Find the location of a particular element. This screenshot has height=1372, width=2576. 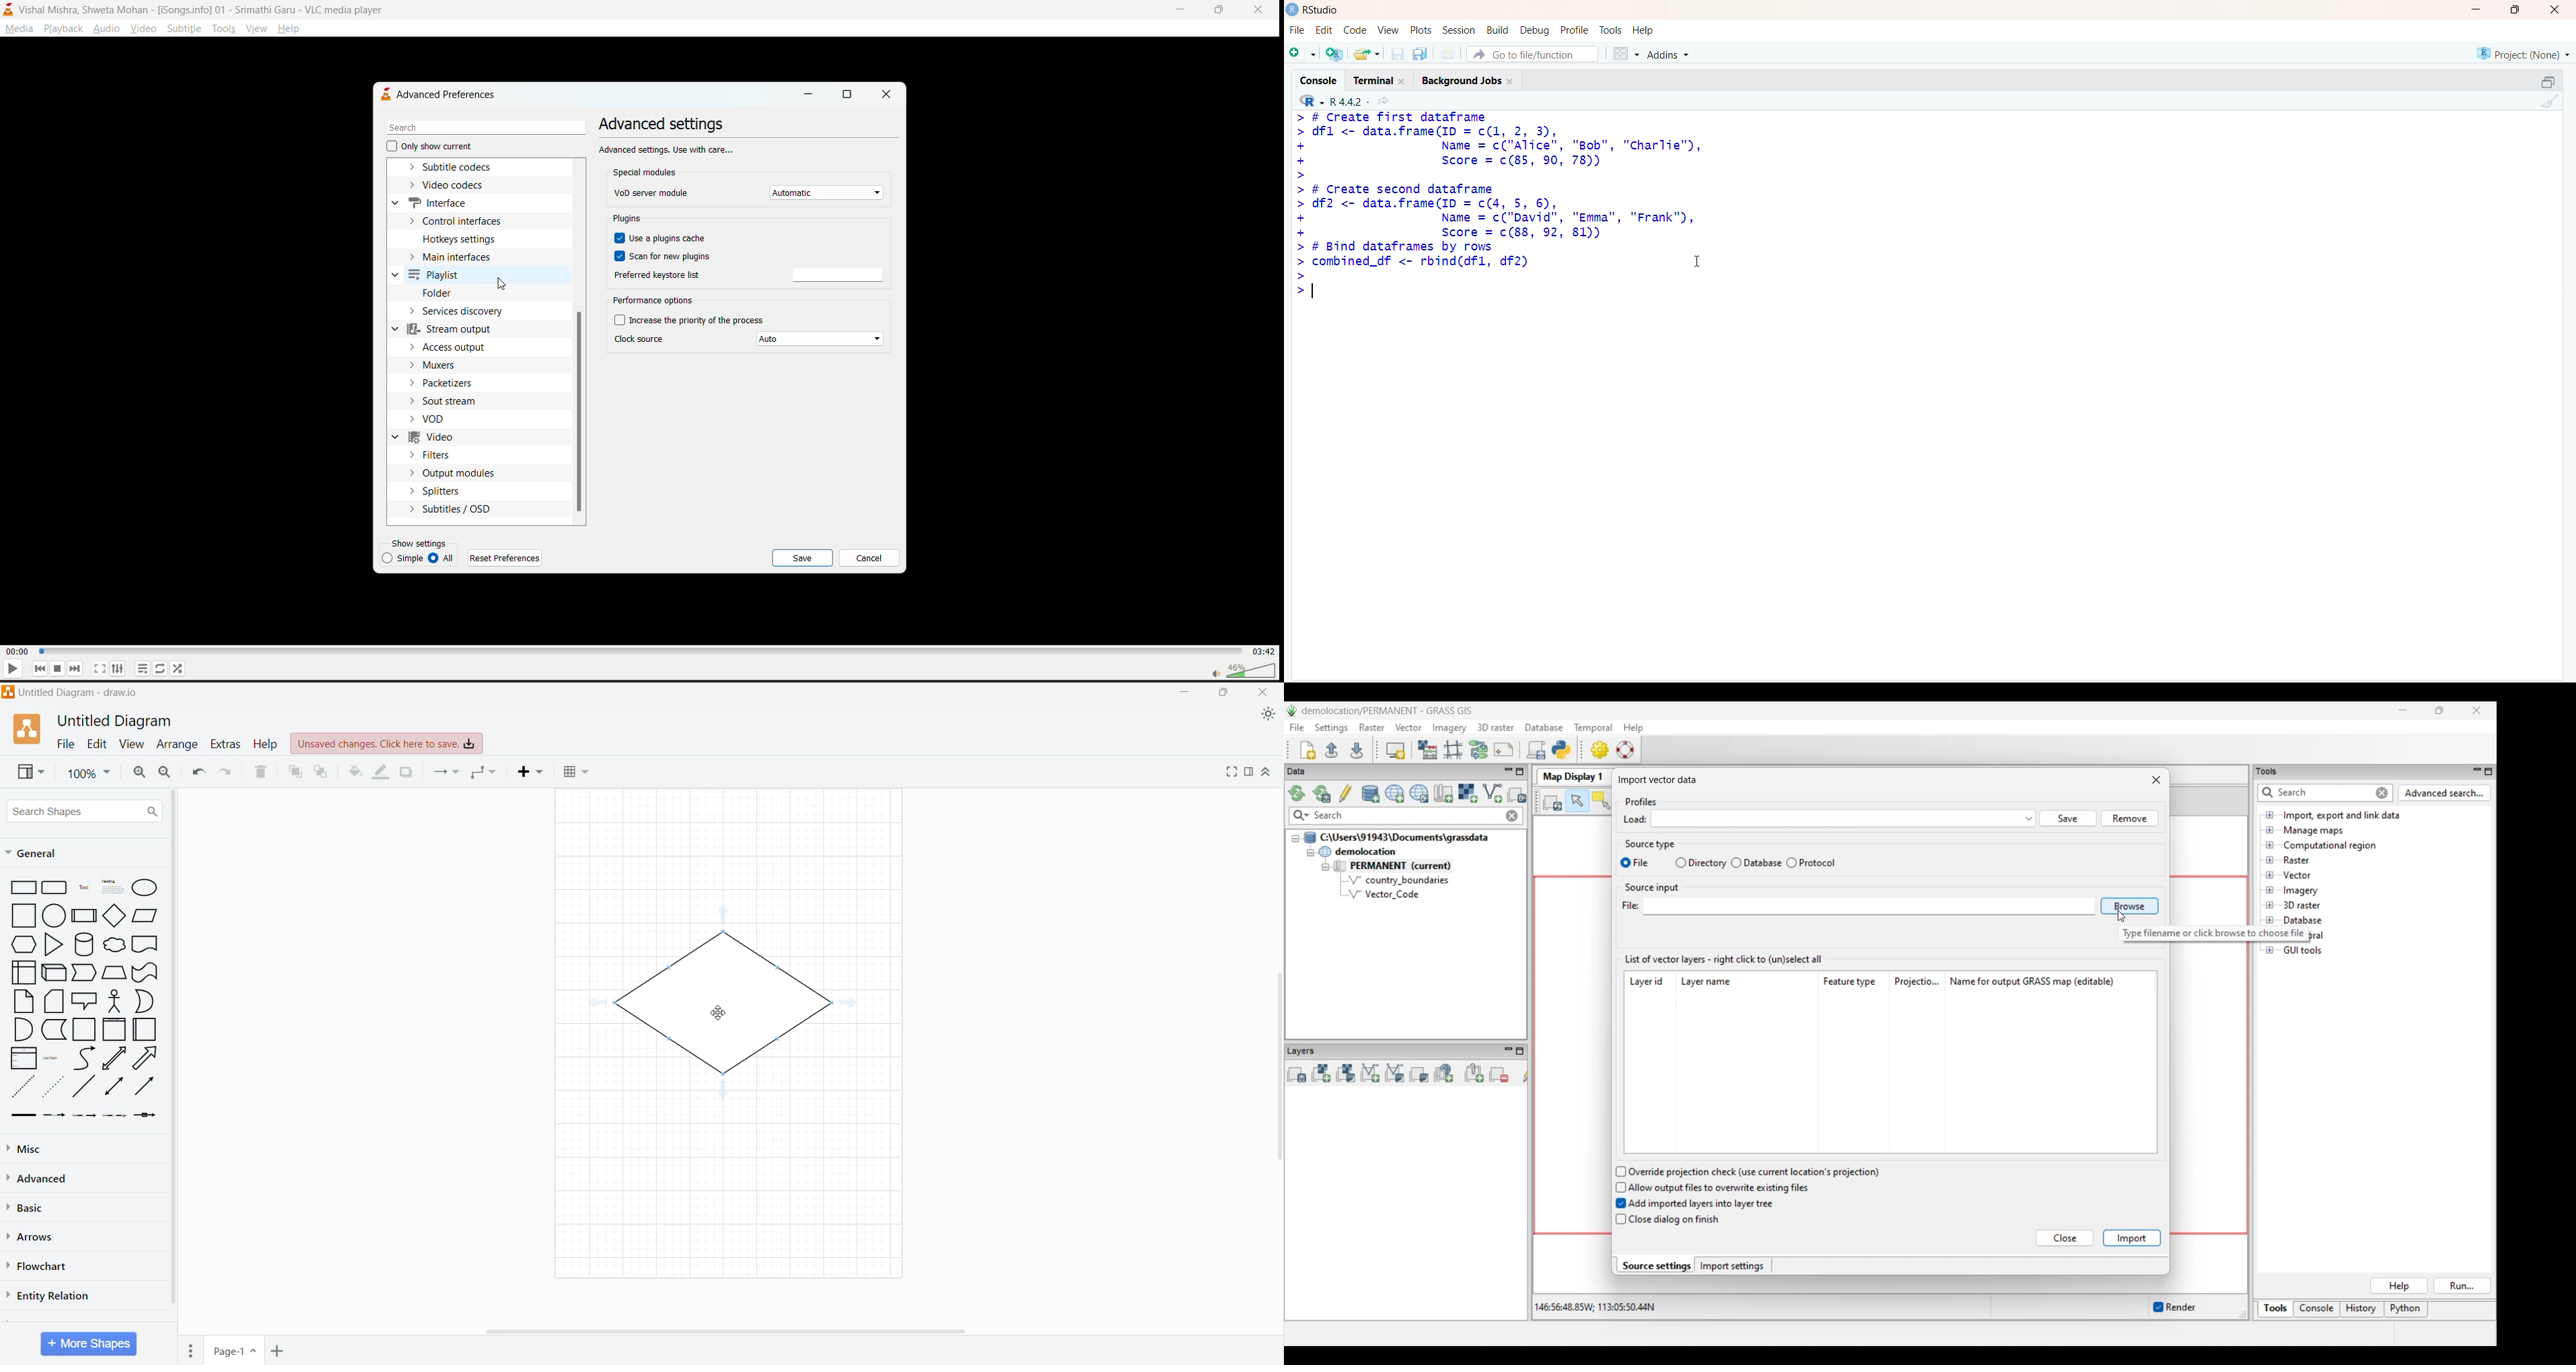

Arrange is located at coordinates (177, 745).